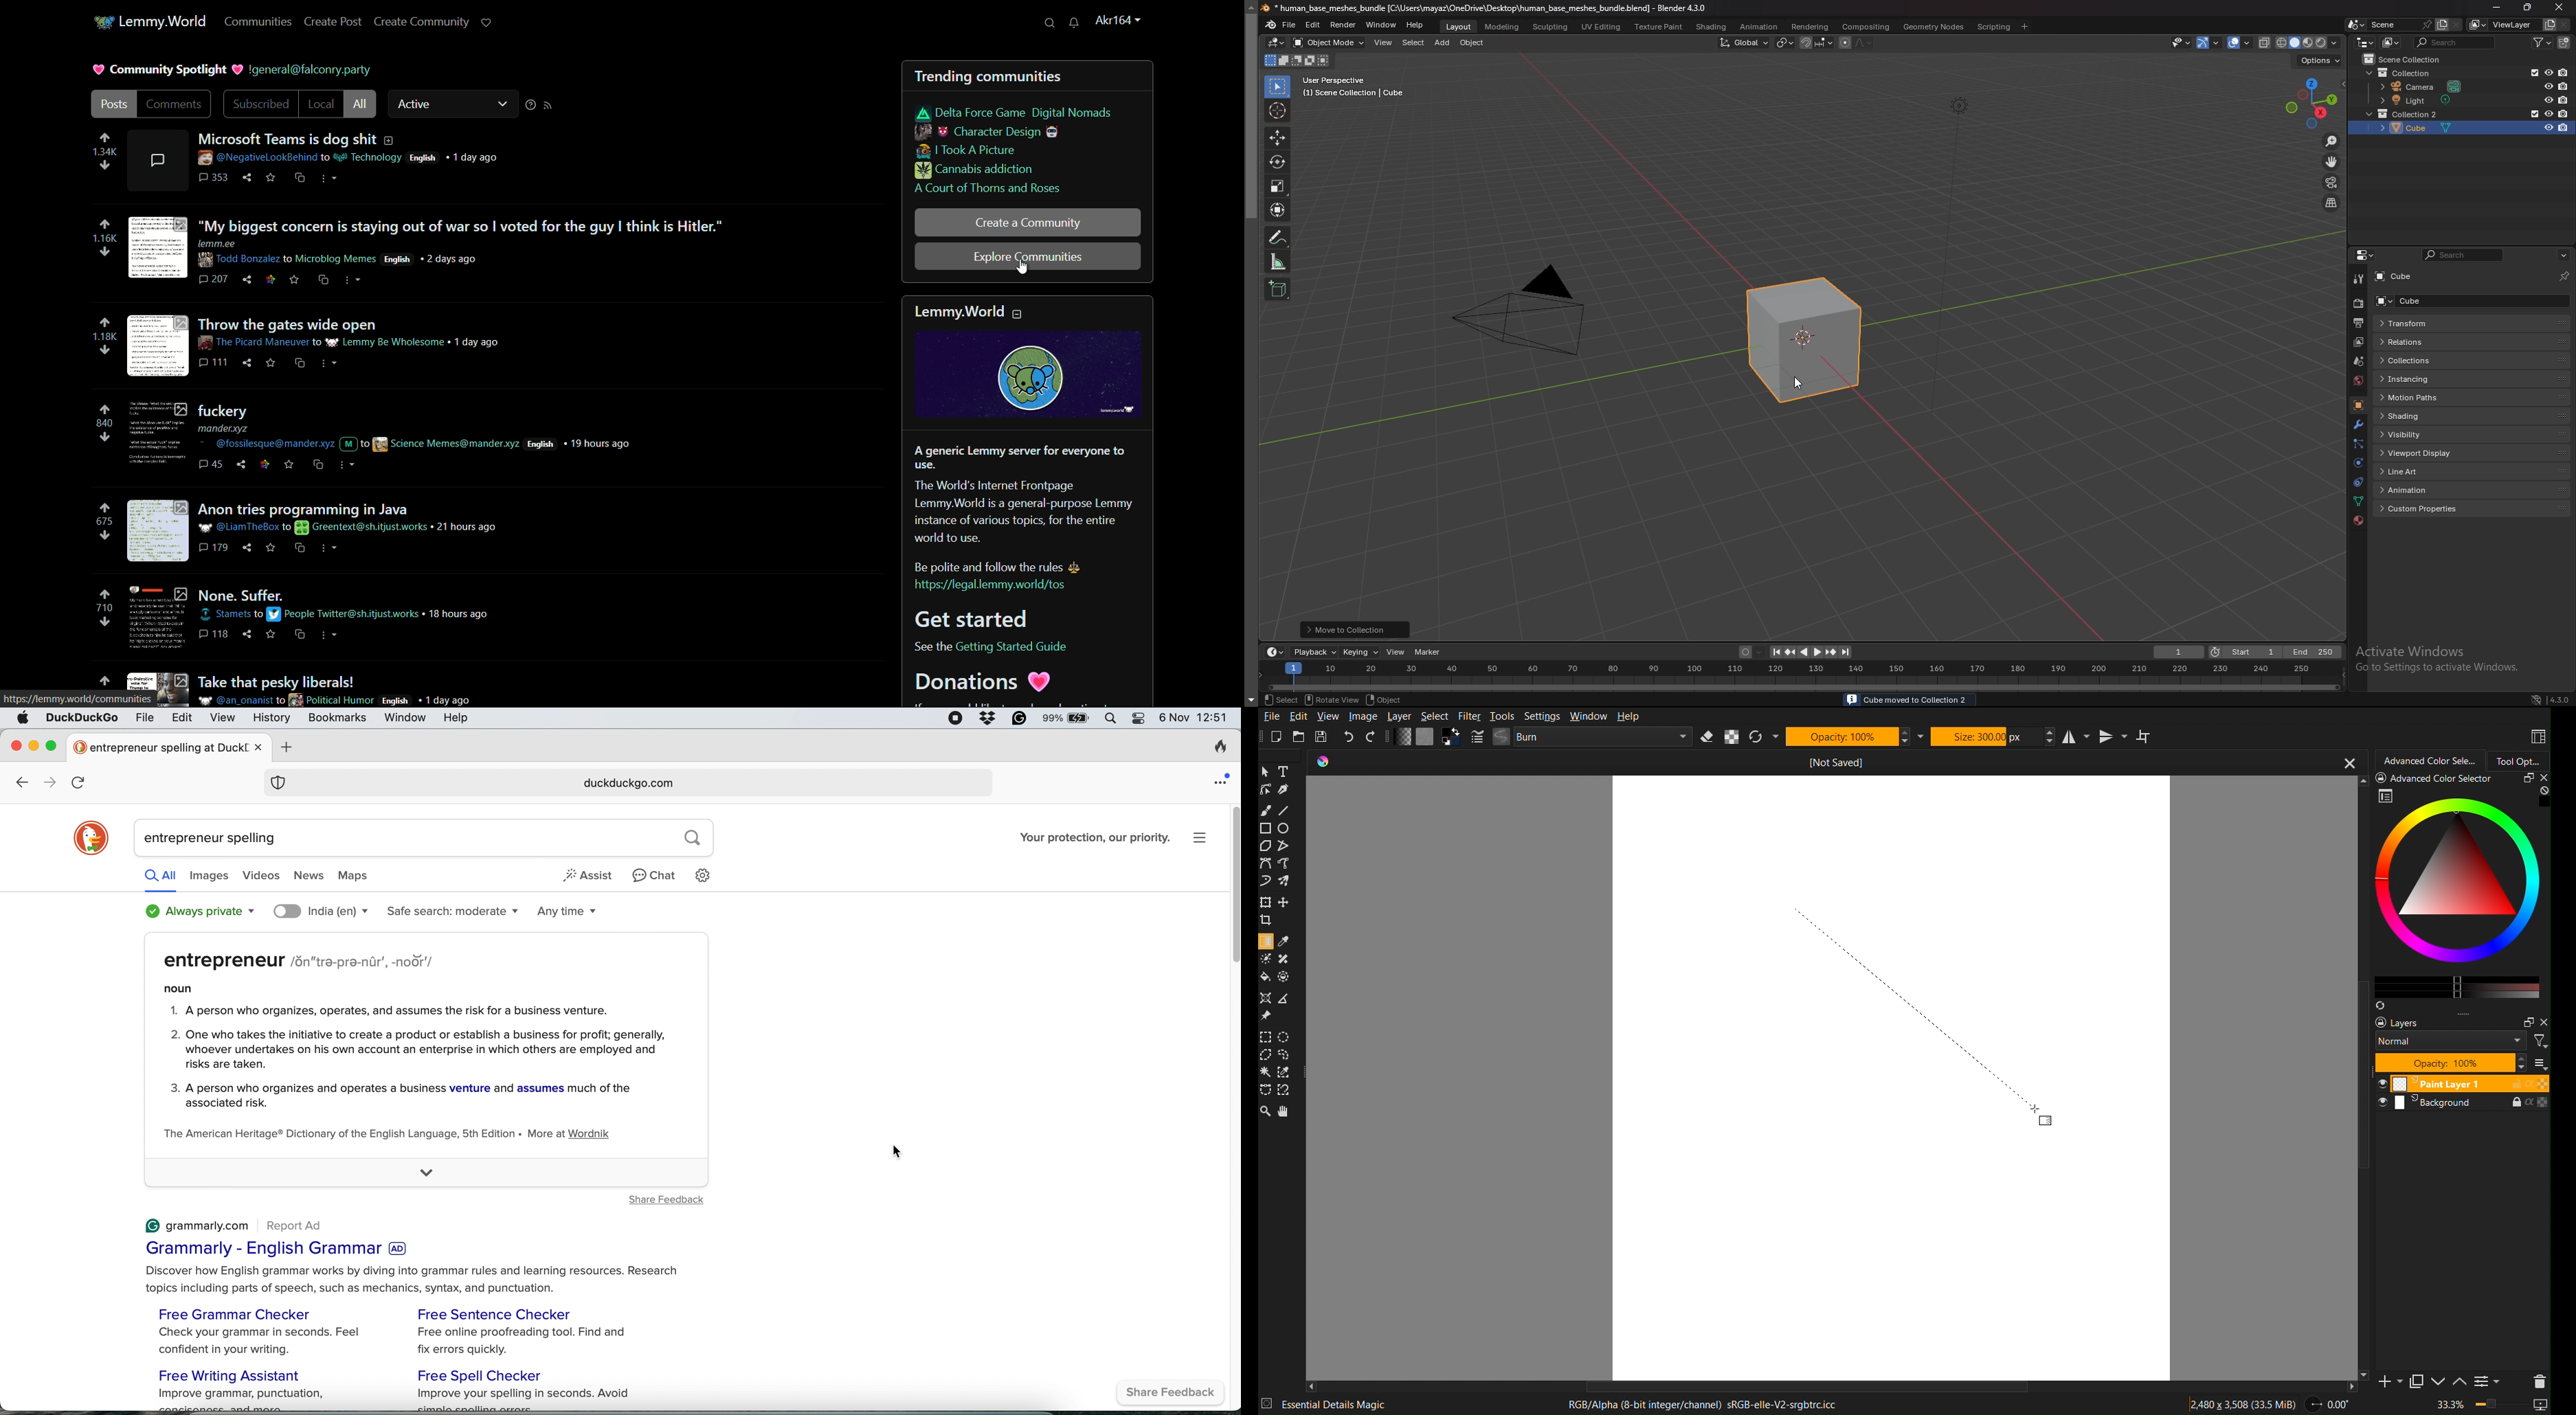 This screenshot has height=1428, width=2576. What do you see at coordinates (2425, 473) in the screenshot?
I see `line art` at bounding box center [2425, 473].